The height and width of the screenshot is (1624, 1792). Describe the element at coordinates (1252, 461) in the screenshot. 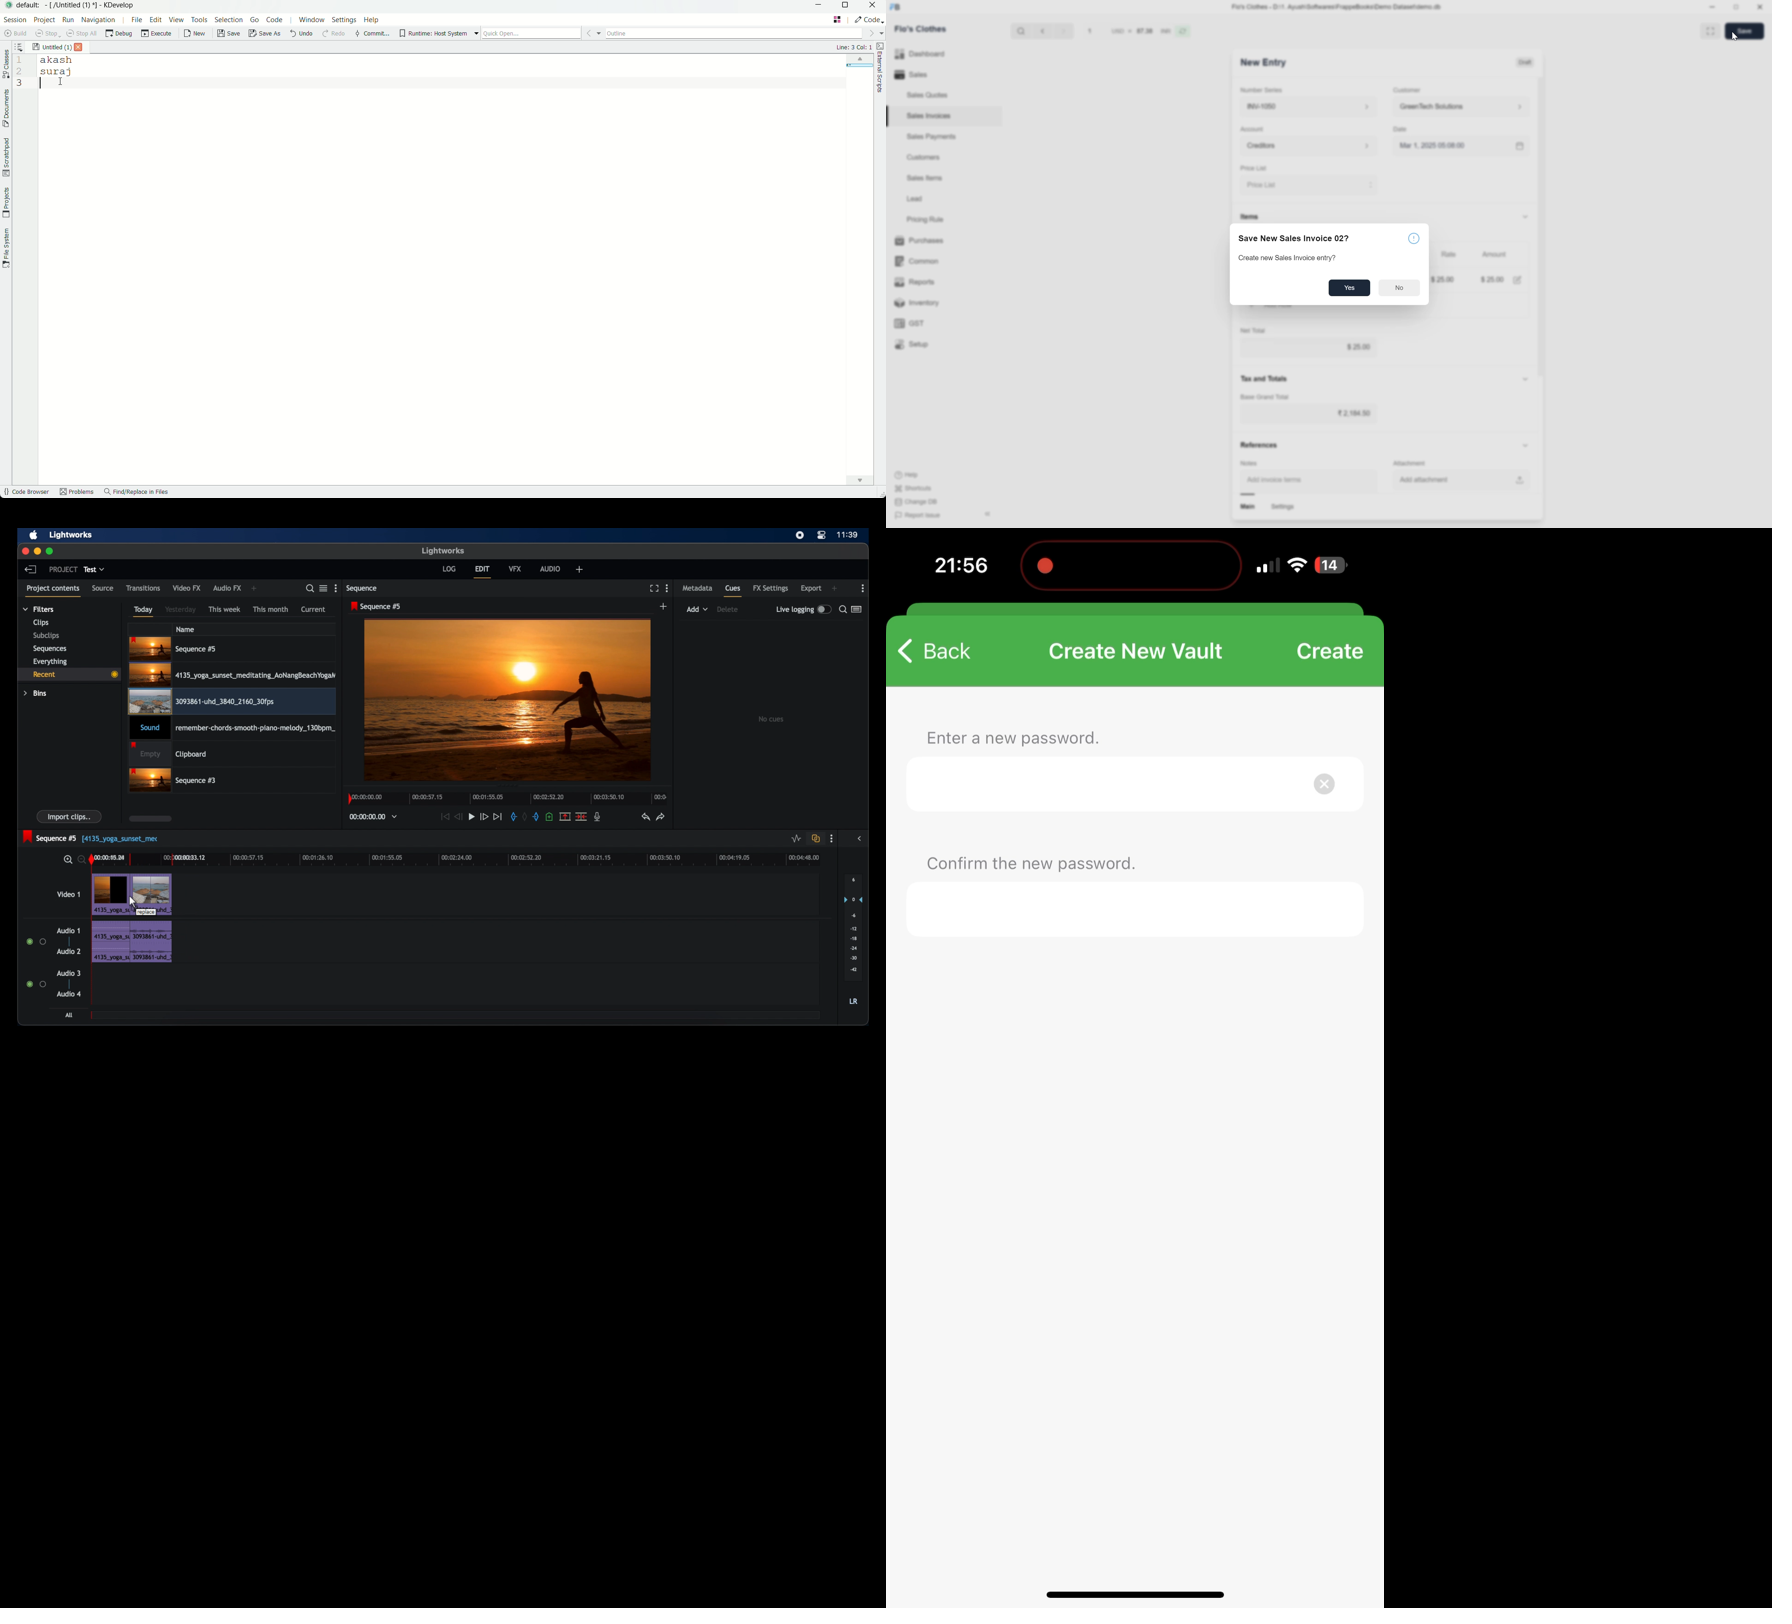

I see `Notes` at that location.